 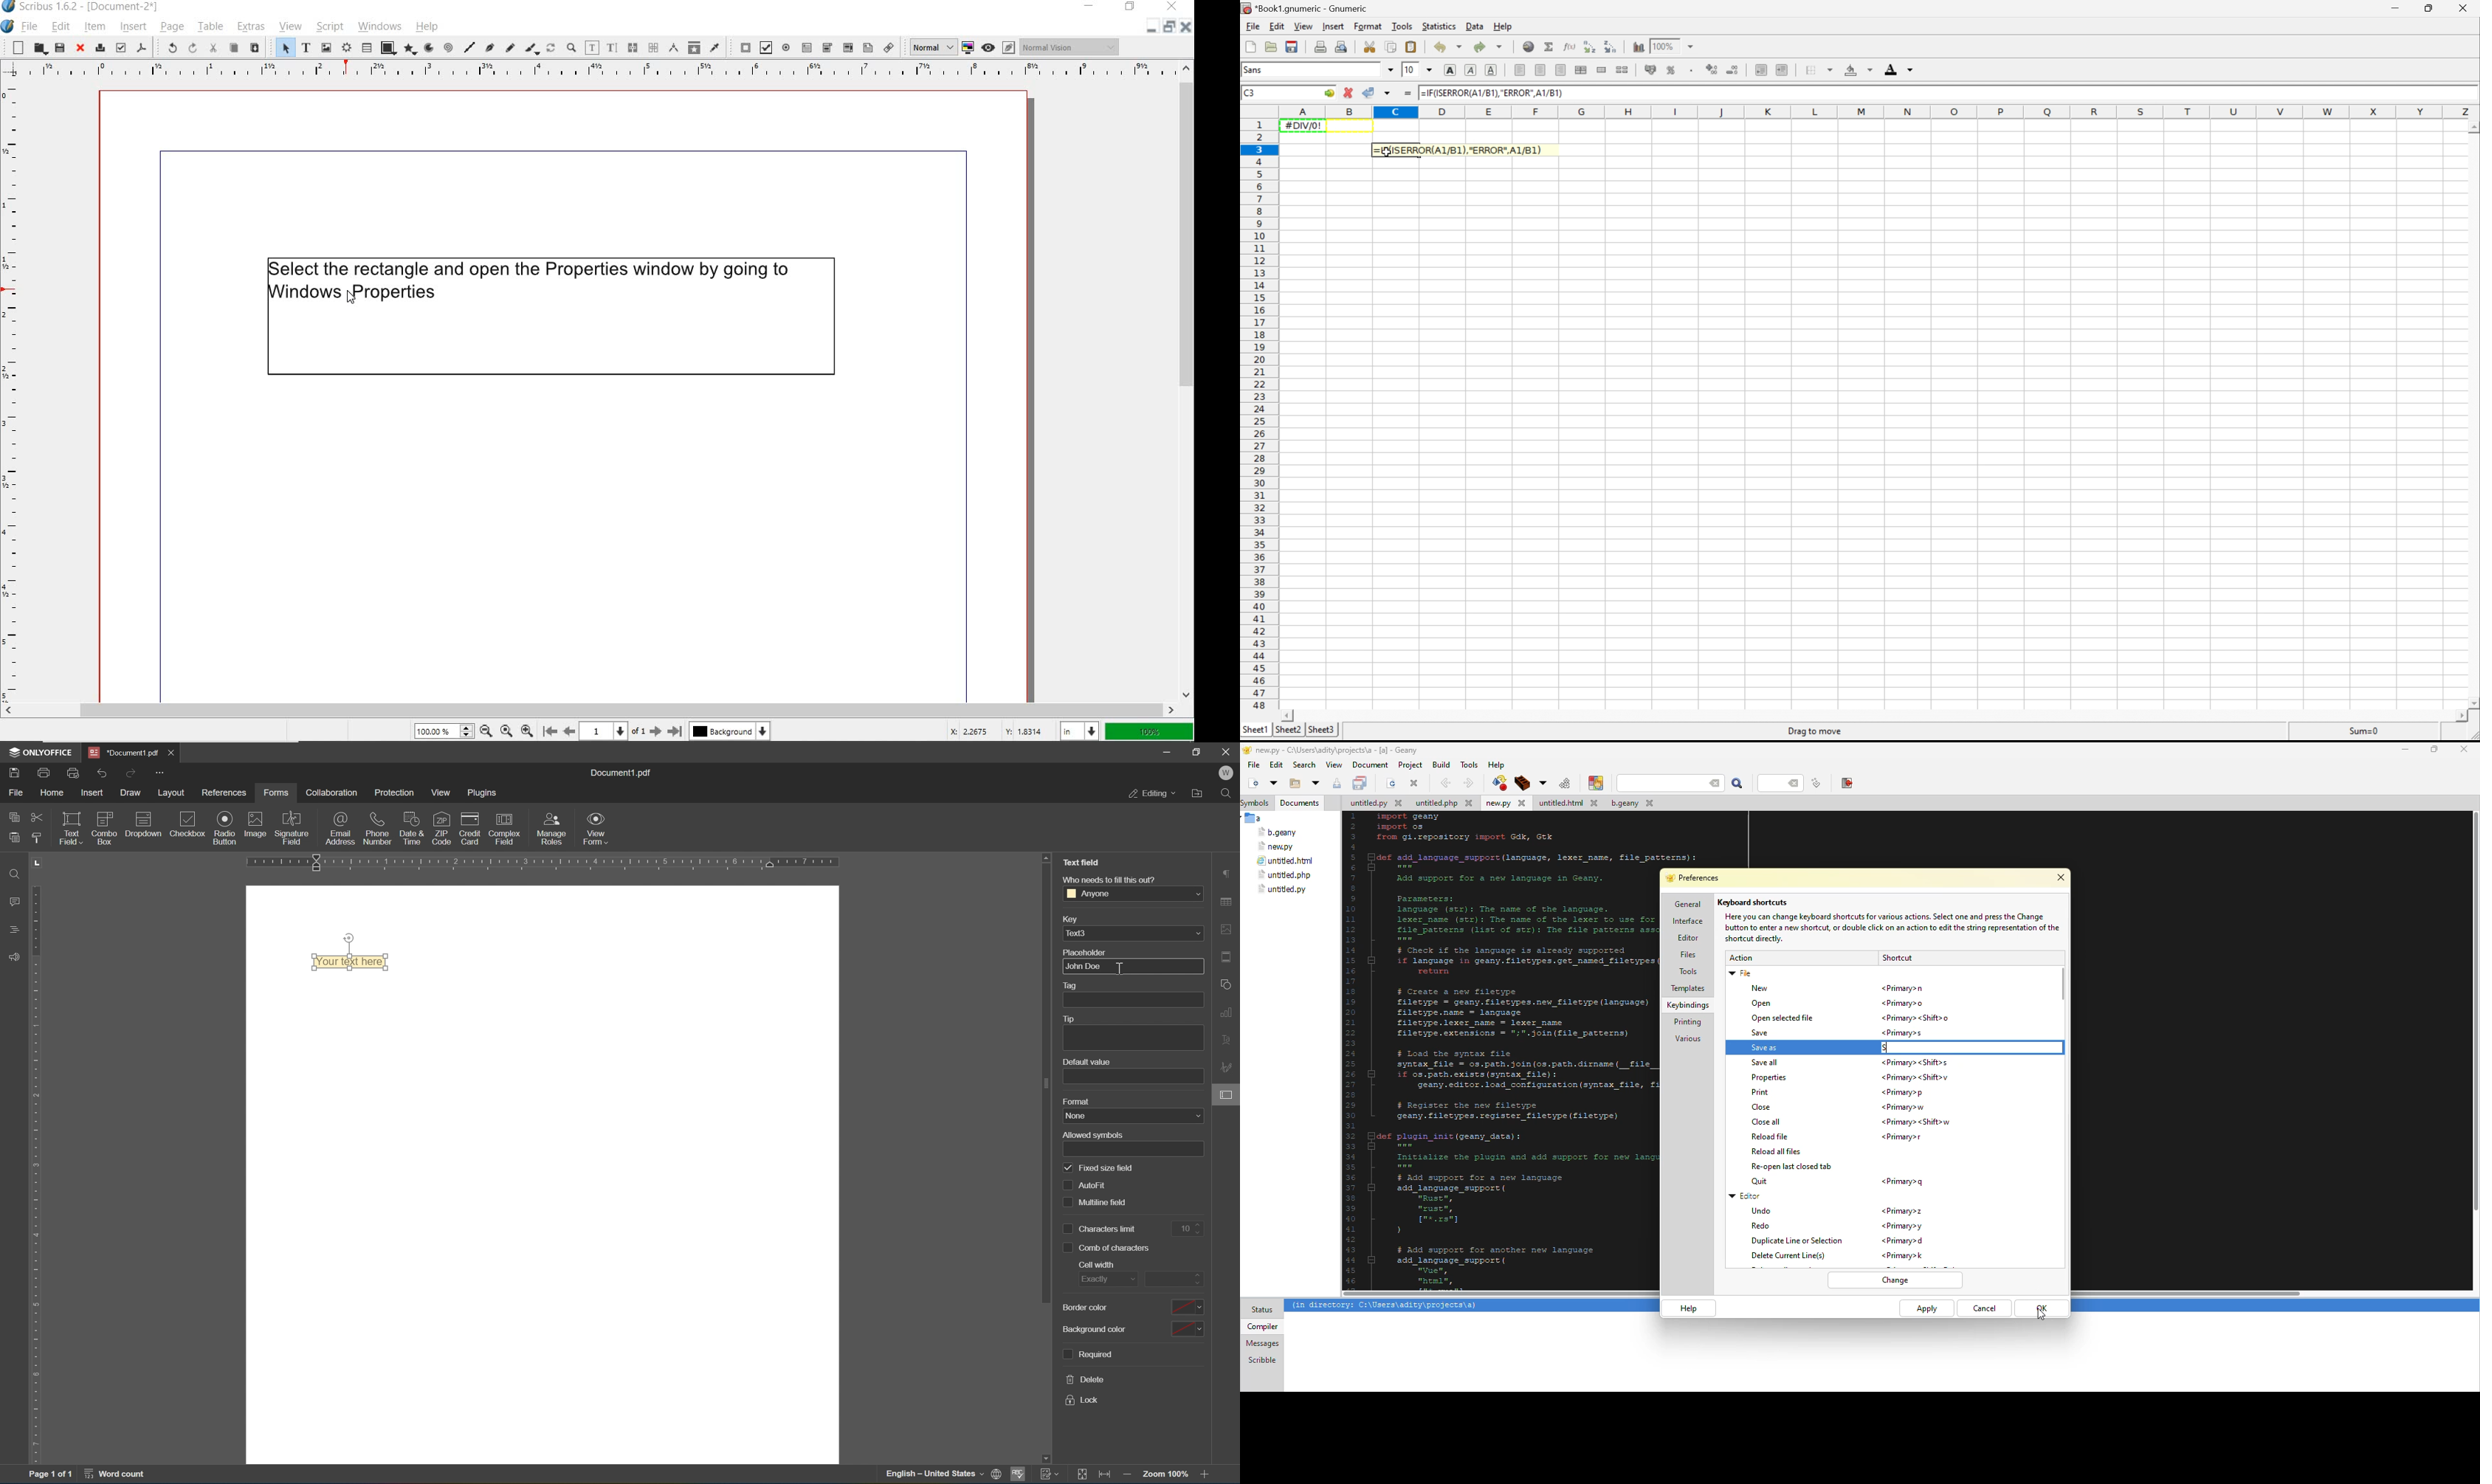 I want to click on text field, so click(x=71, y=827).